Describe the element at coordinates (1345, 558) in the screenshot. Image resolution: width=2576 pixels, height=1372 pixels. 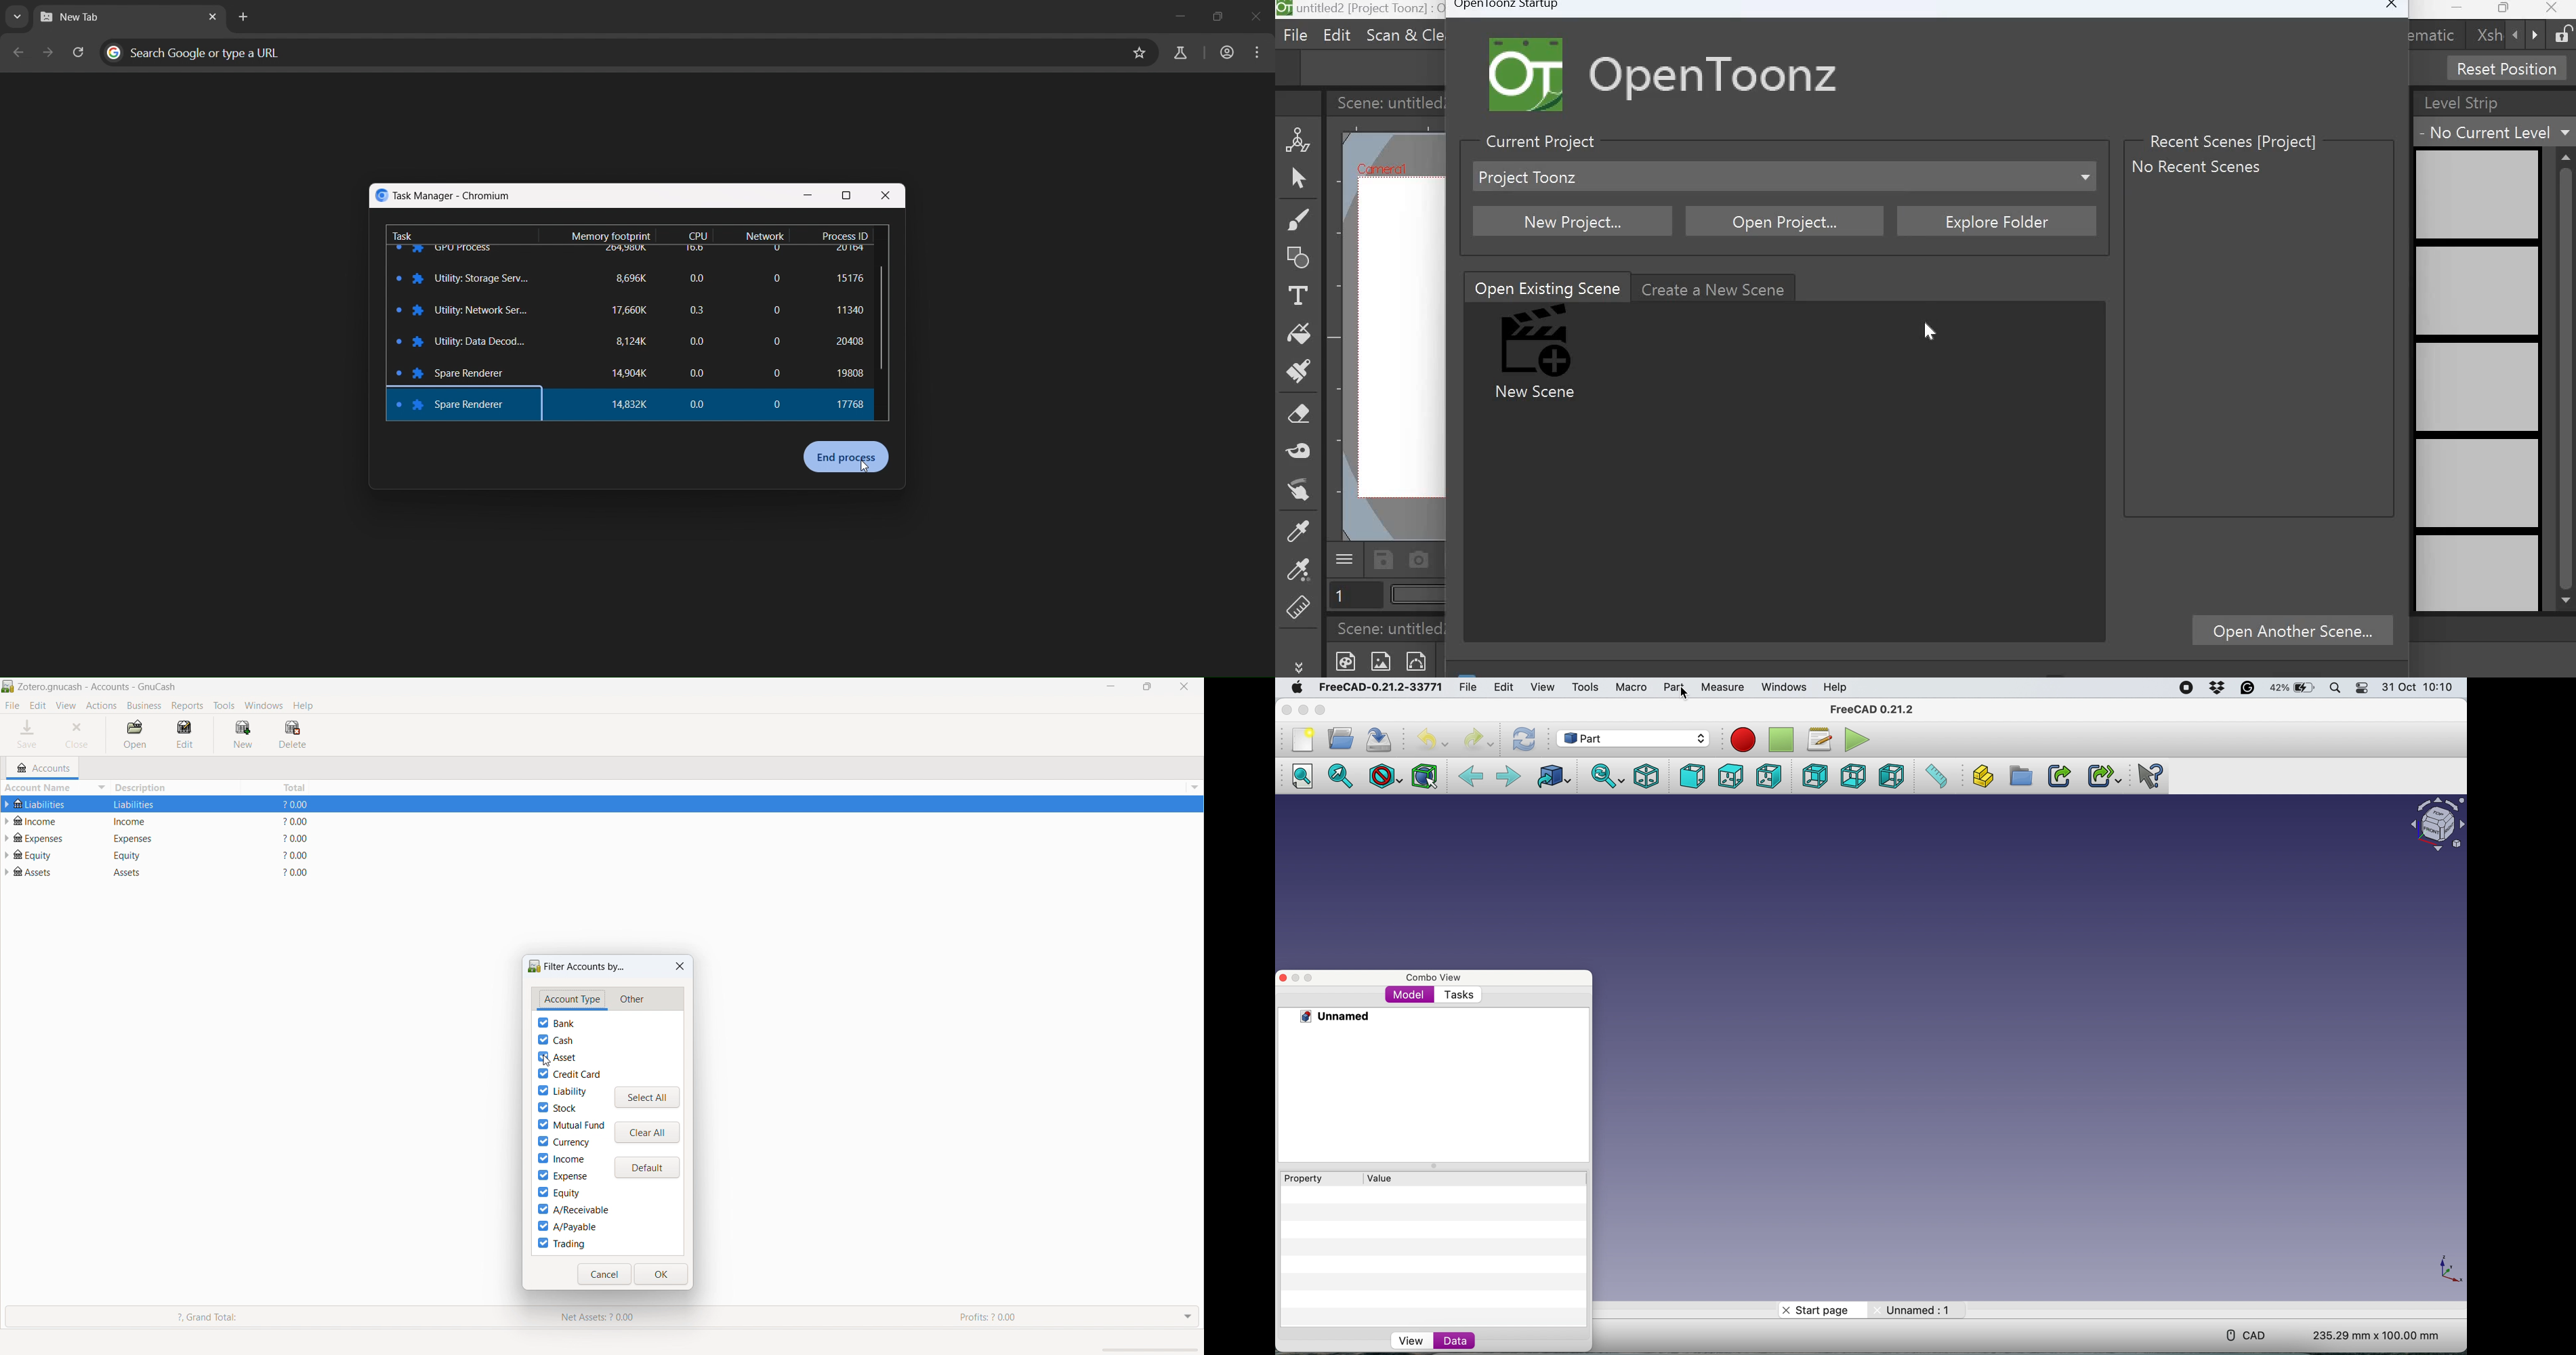
I see `Menu` at that location.